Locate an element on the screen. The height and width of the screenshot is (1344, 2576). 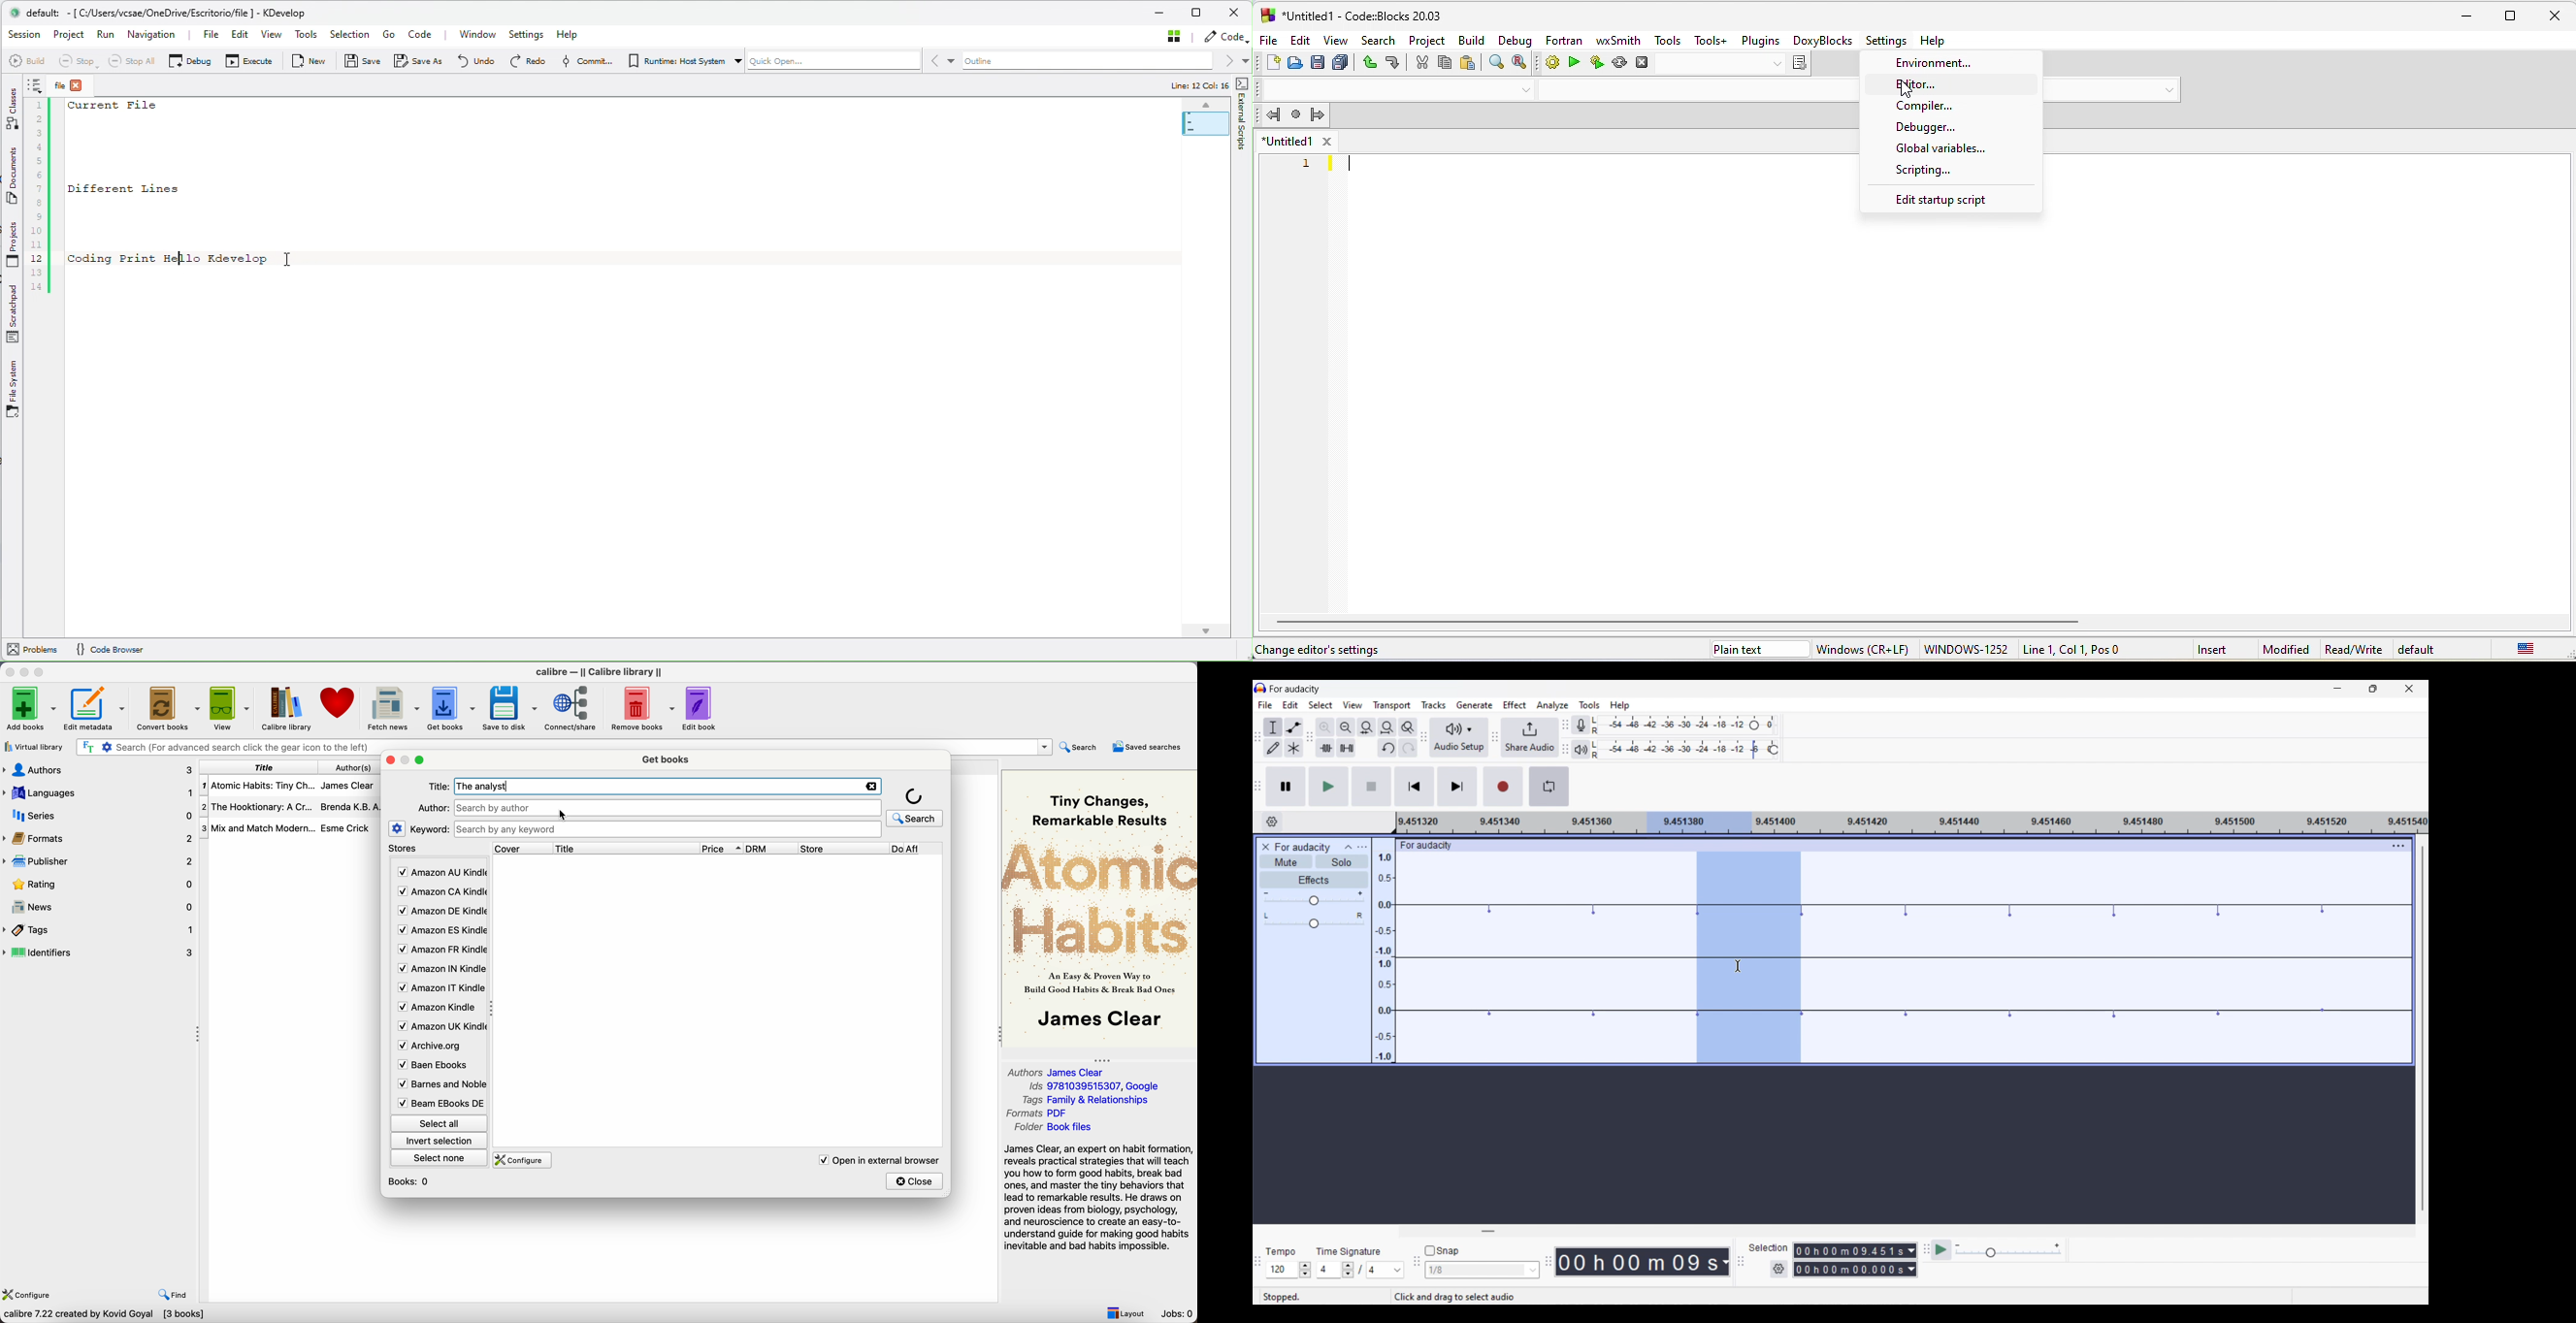
donate is located at coordinates (337, 705).